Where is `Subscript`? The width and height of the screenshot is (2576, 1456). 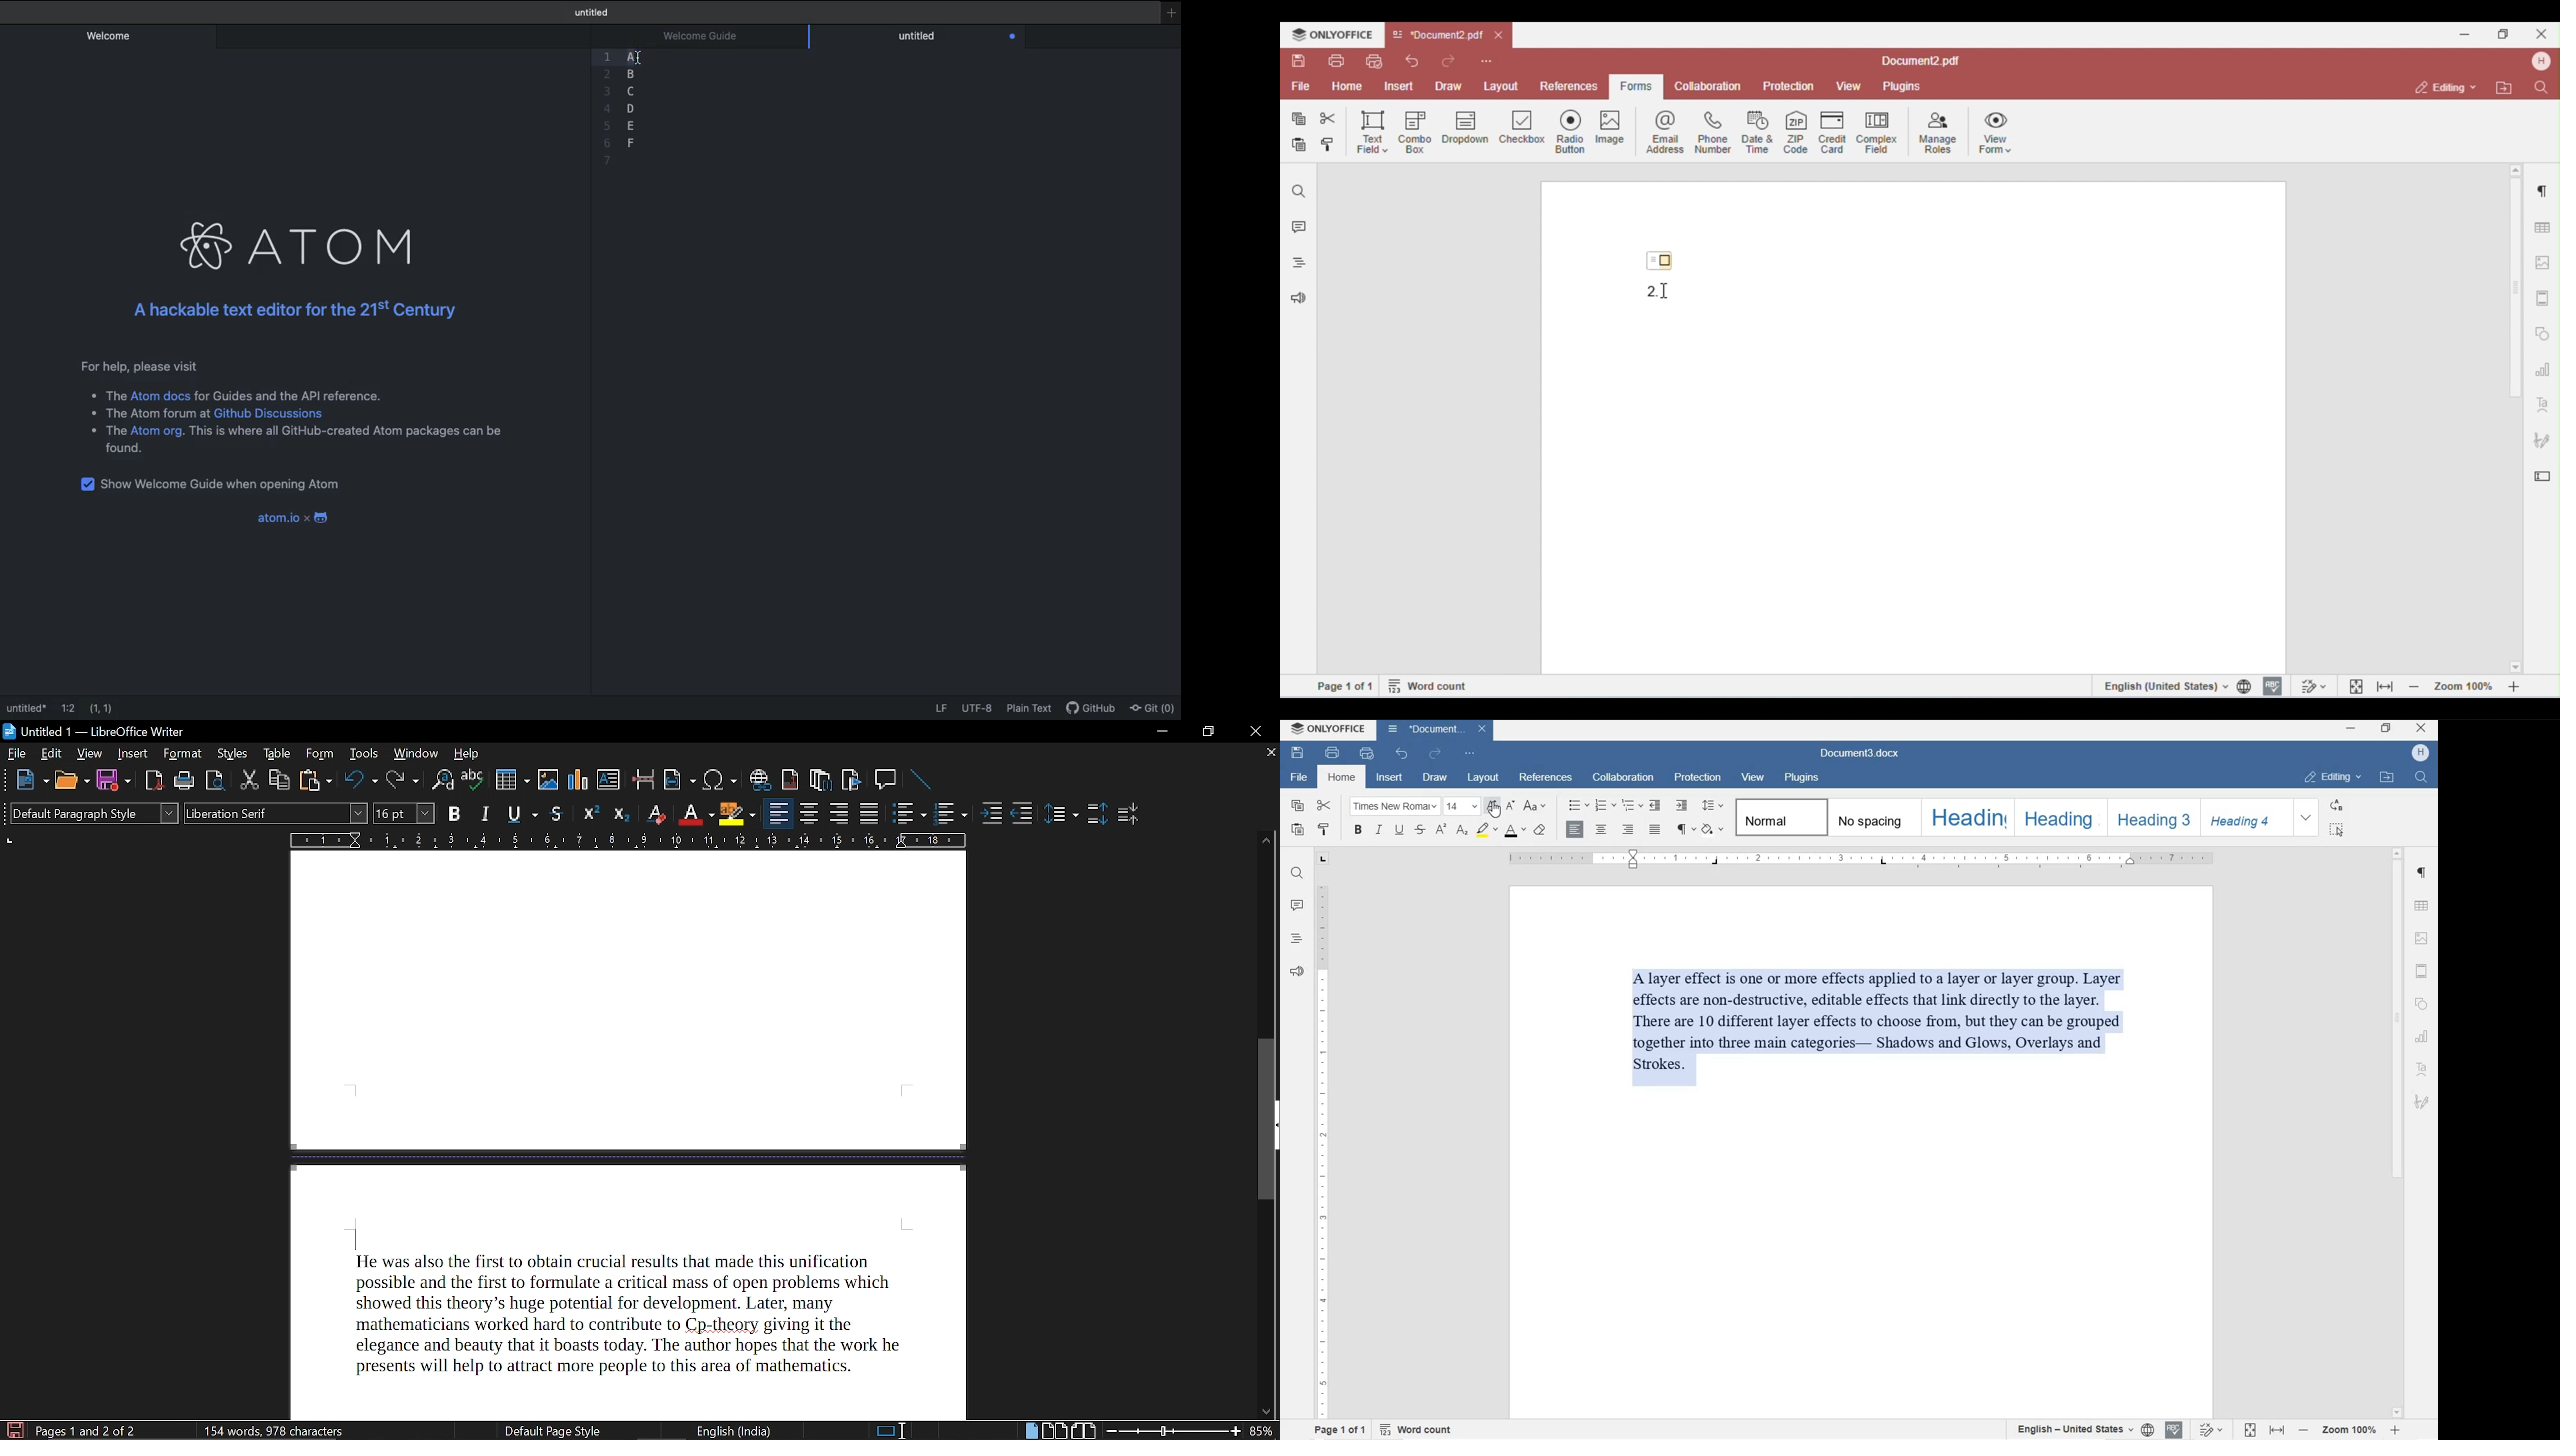 Subscript is located at coordinates (620, 813).